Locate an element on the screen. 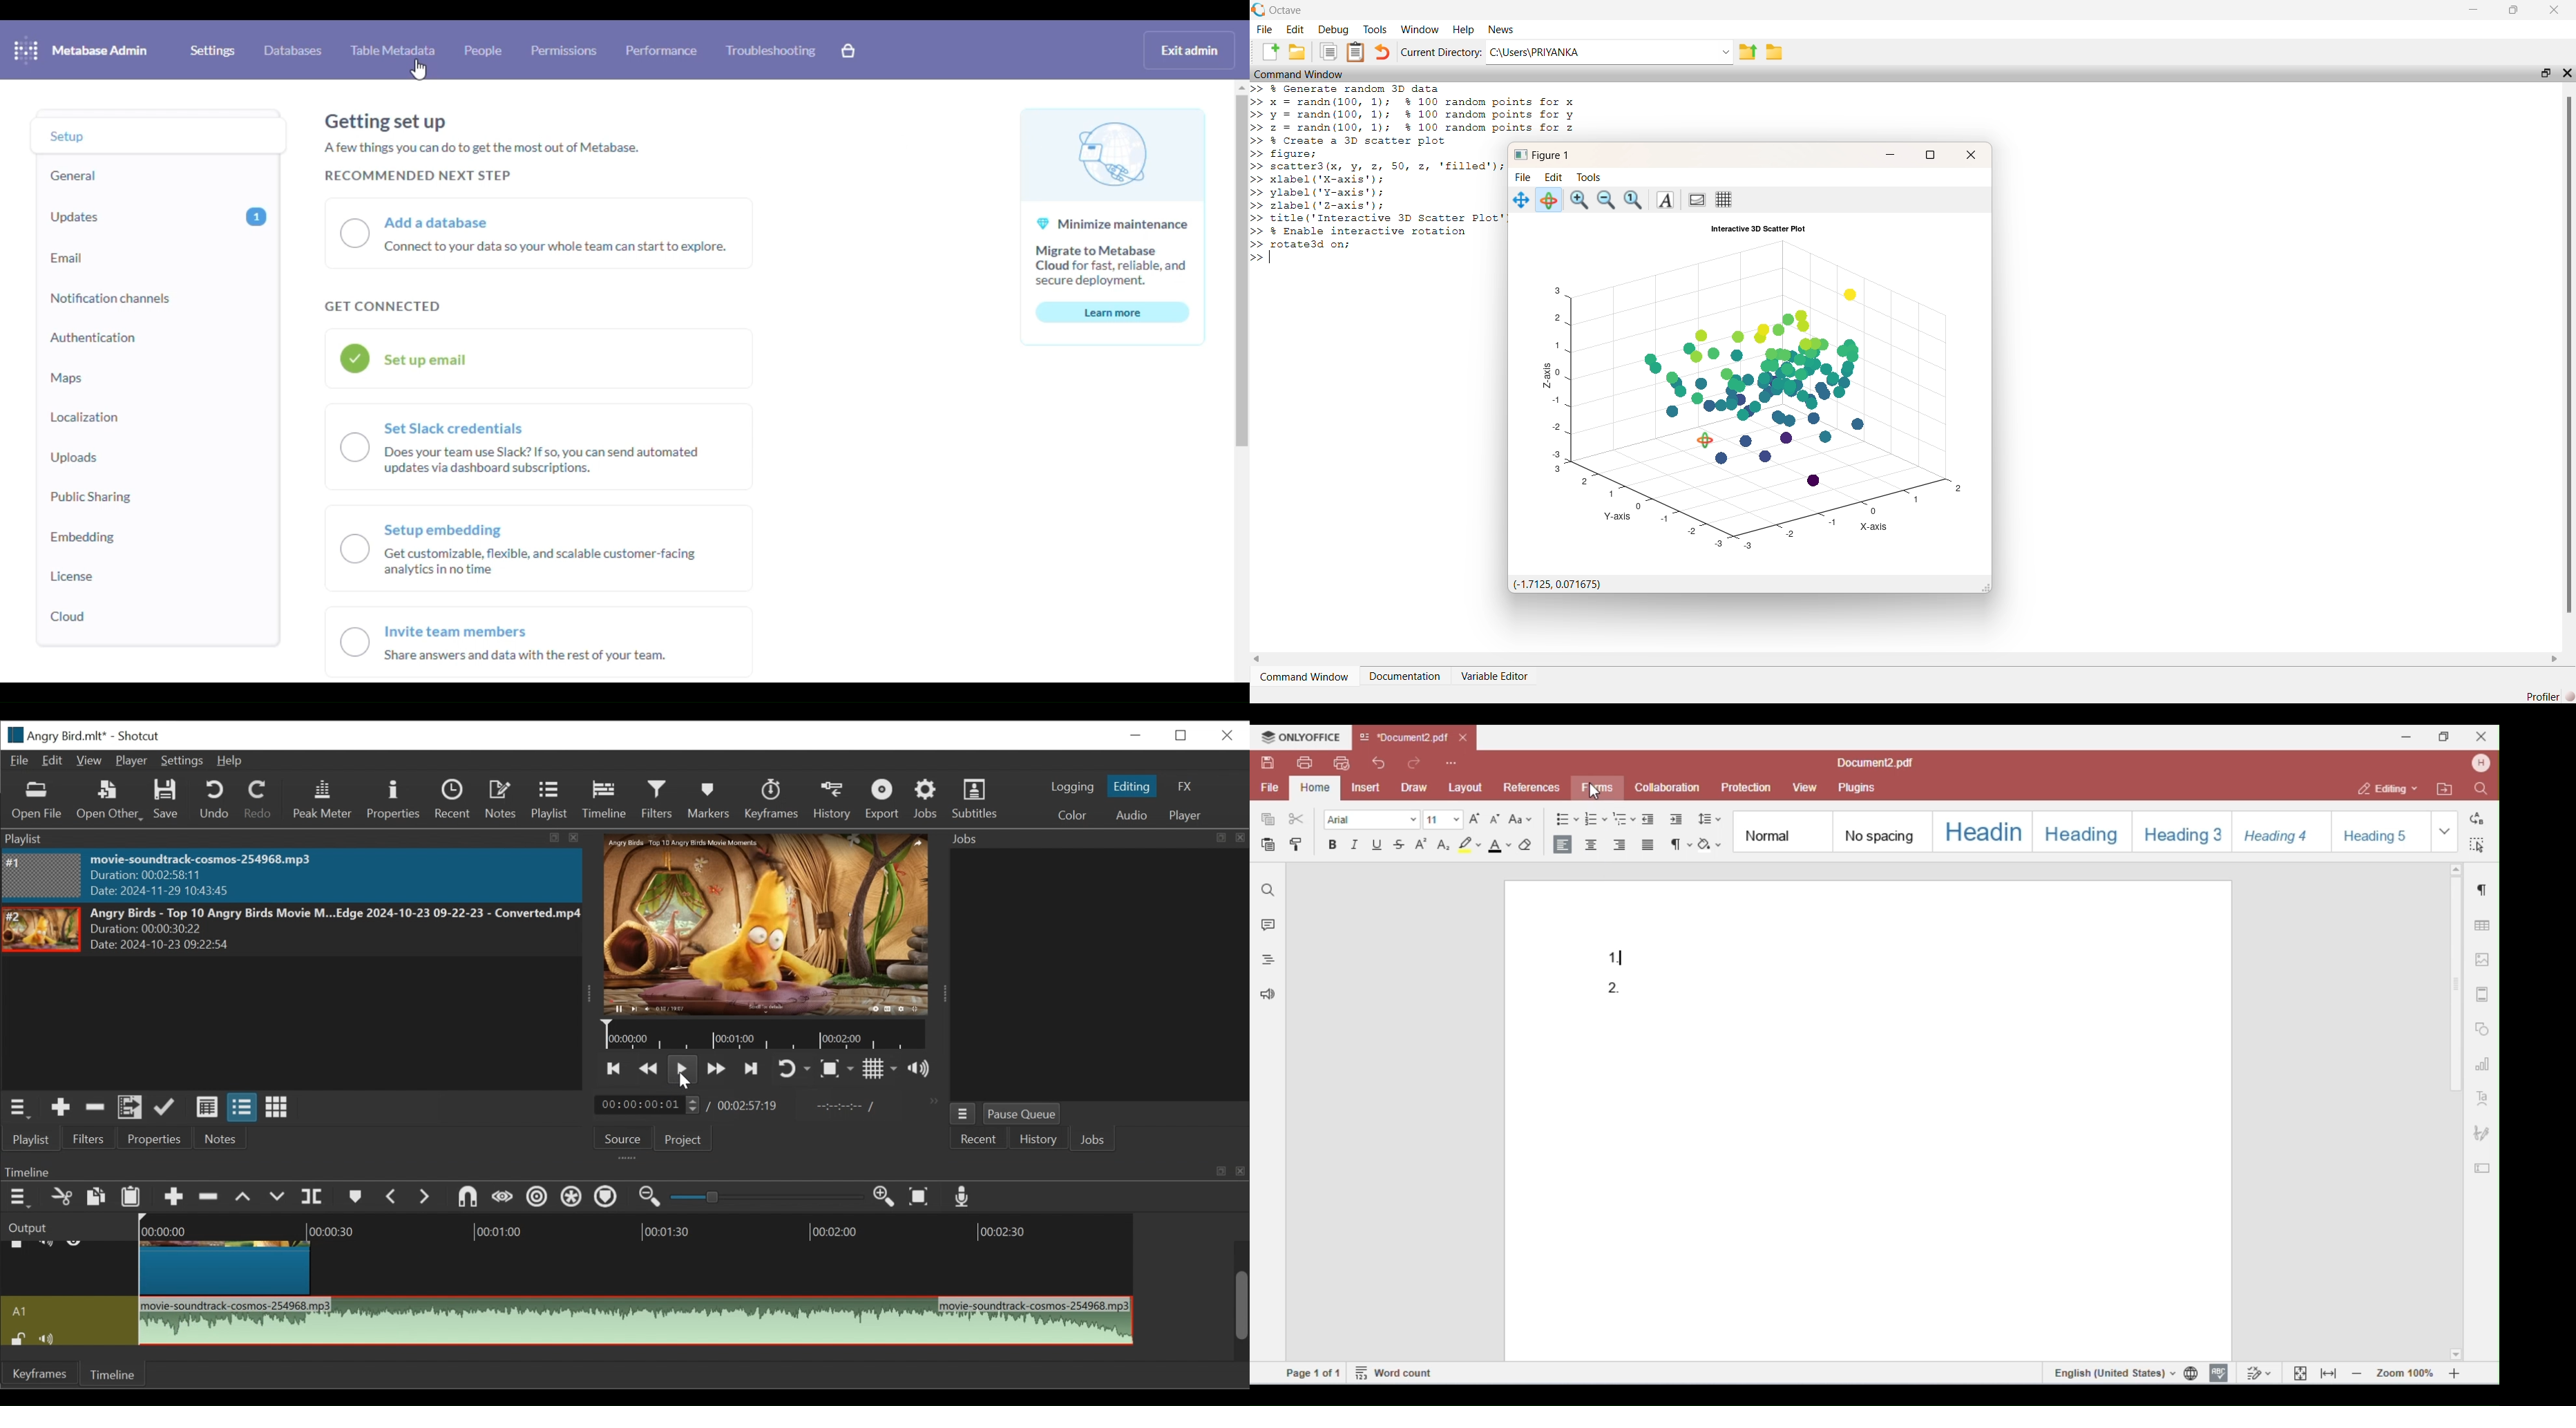 Image resolution: width=2576 pixels, height=1428 pixels. View as icons is located at coordinates (276, 1108).